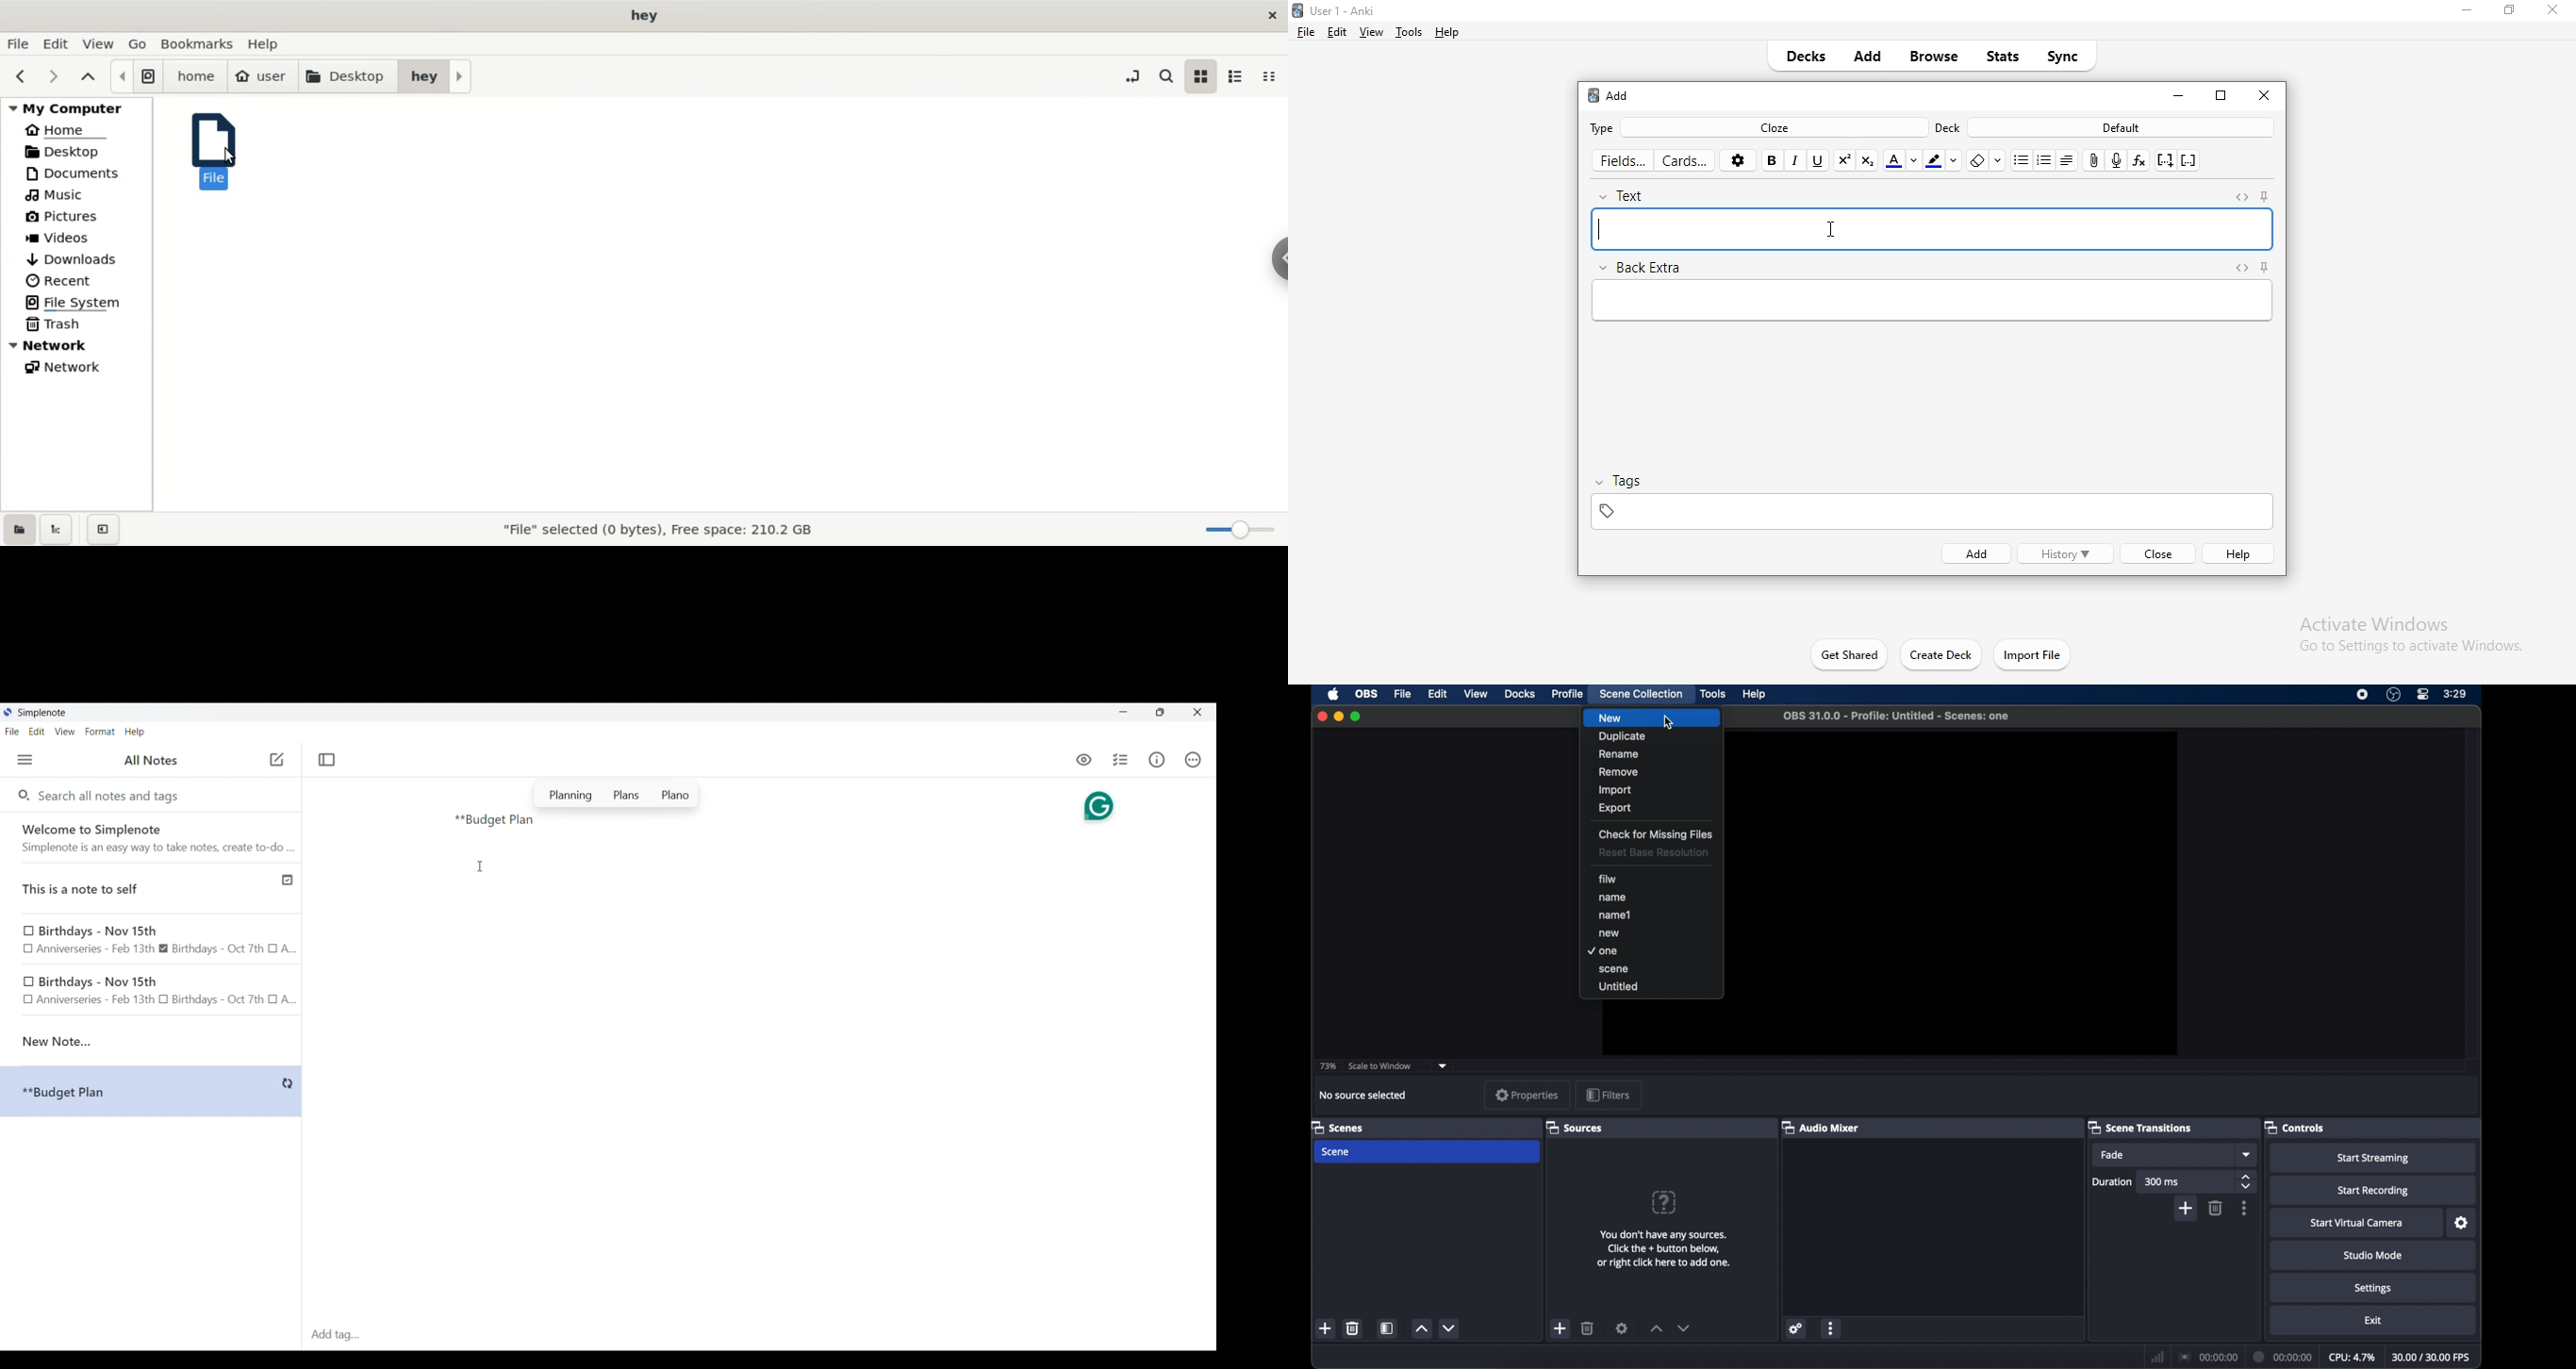 The image size is (2576, 1372). I want to click on text box, so click(1928, 303).